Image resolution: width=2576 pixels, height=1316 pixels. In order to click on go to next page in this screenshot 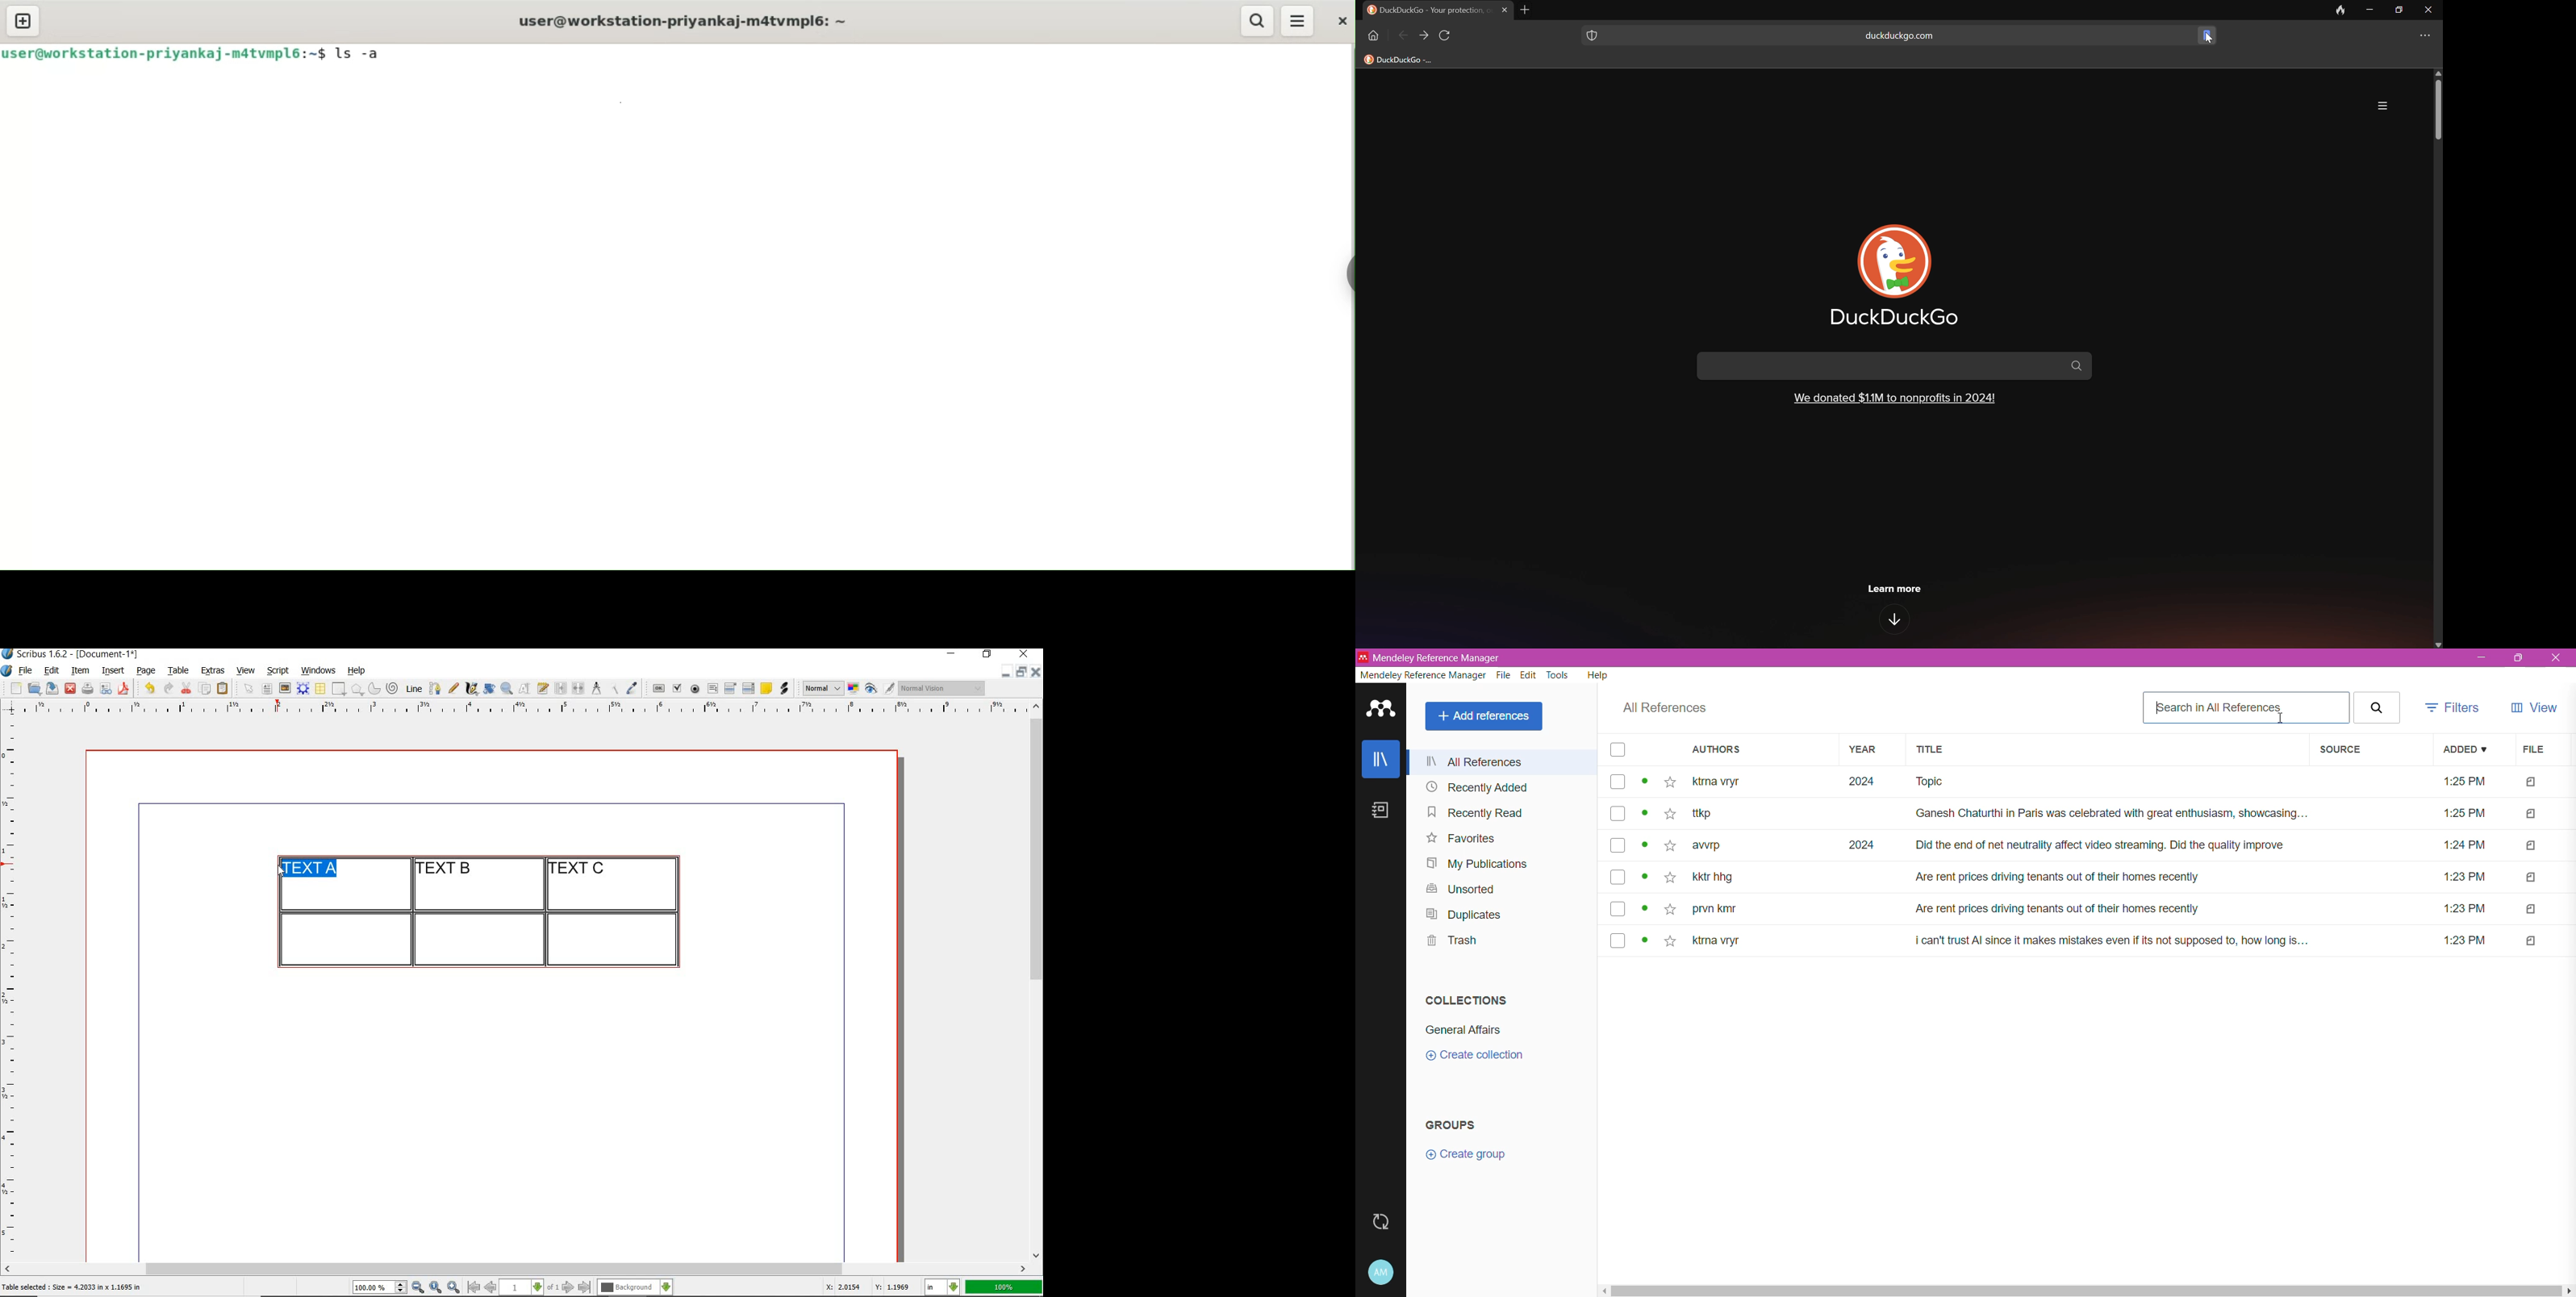, I will do `click(568, 1288)`.